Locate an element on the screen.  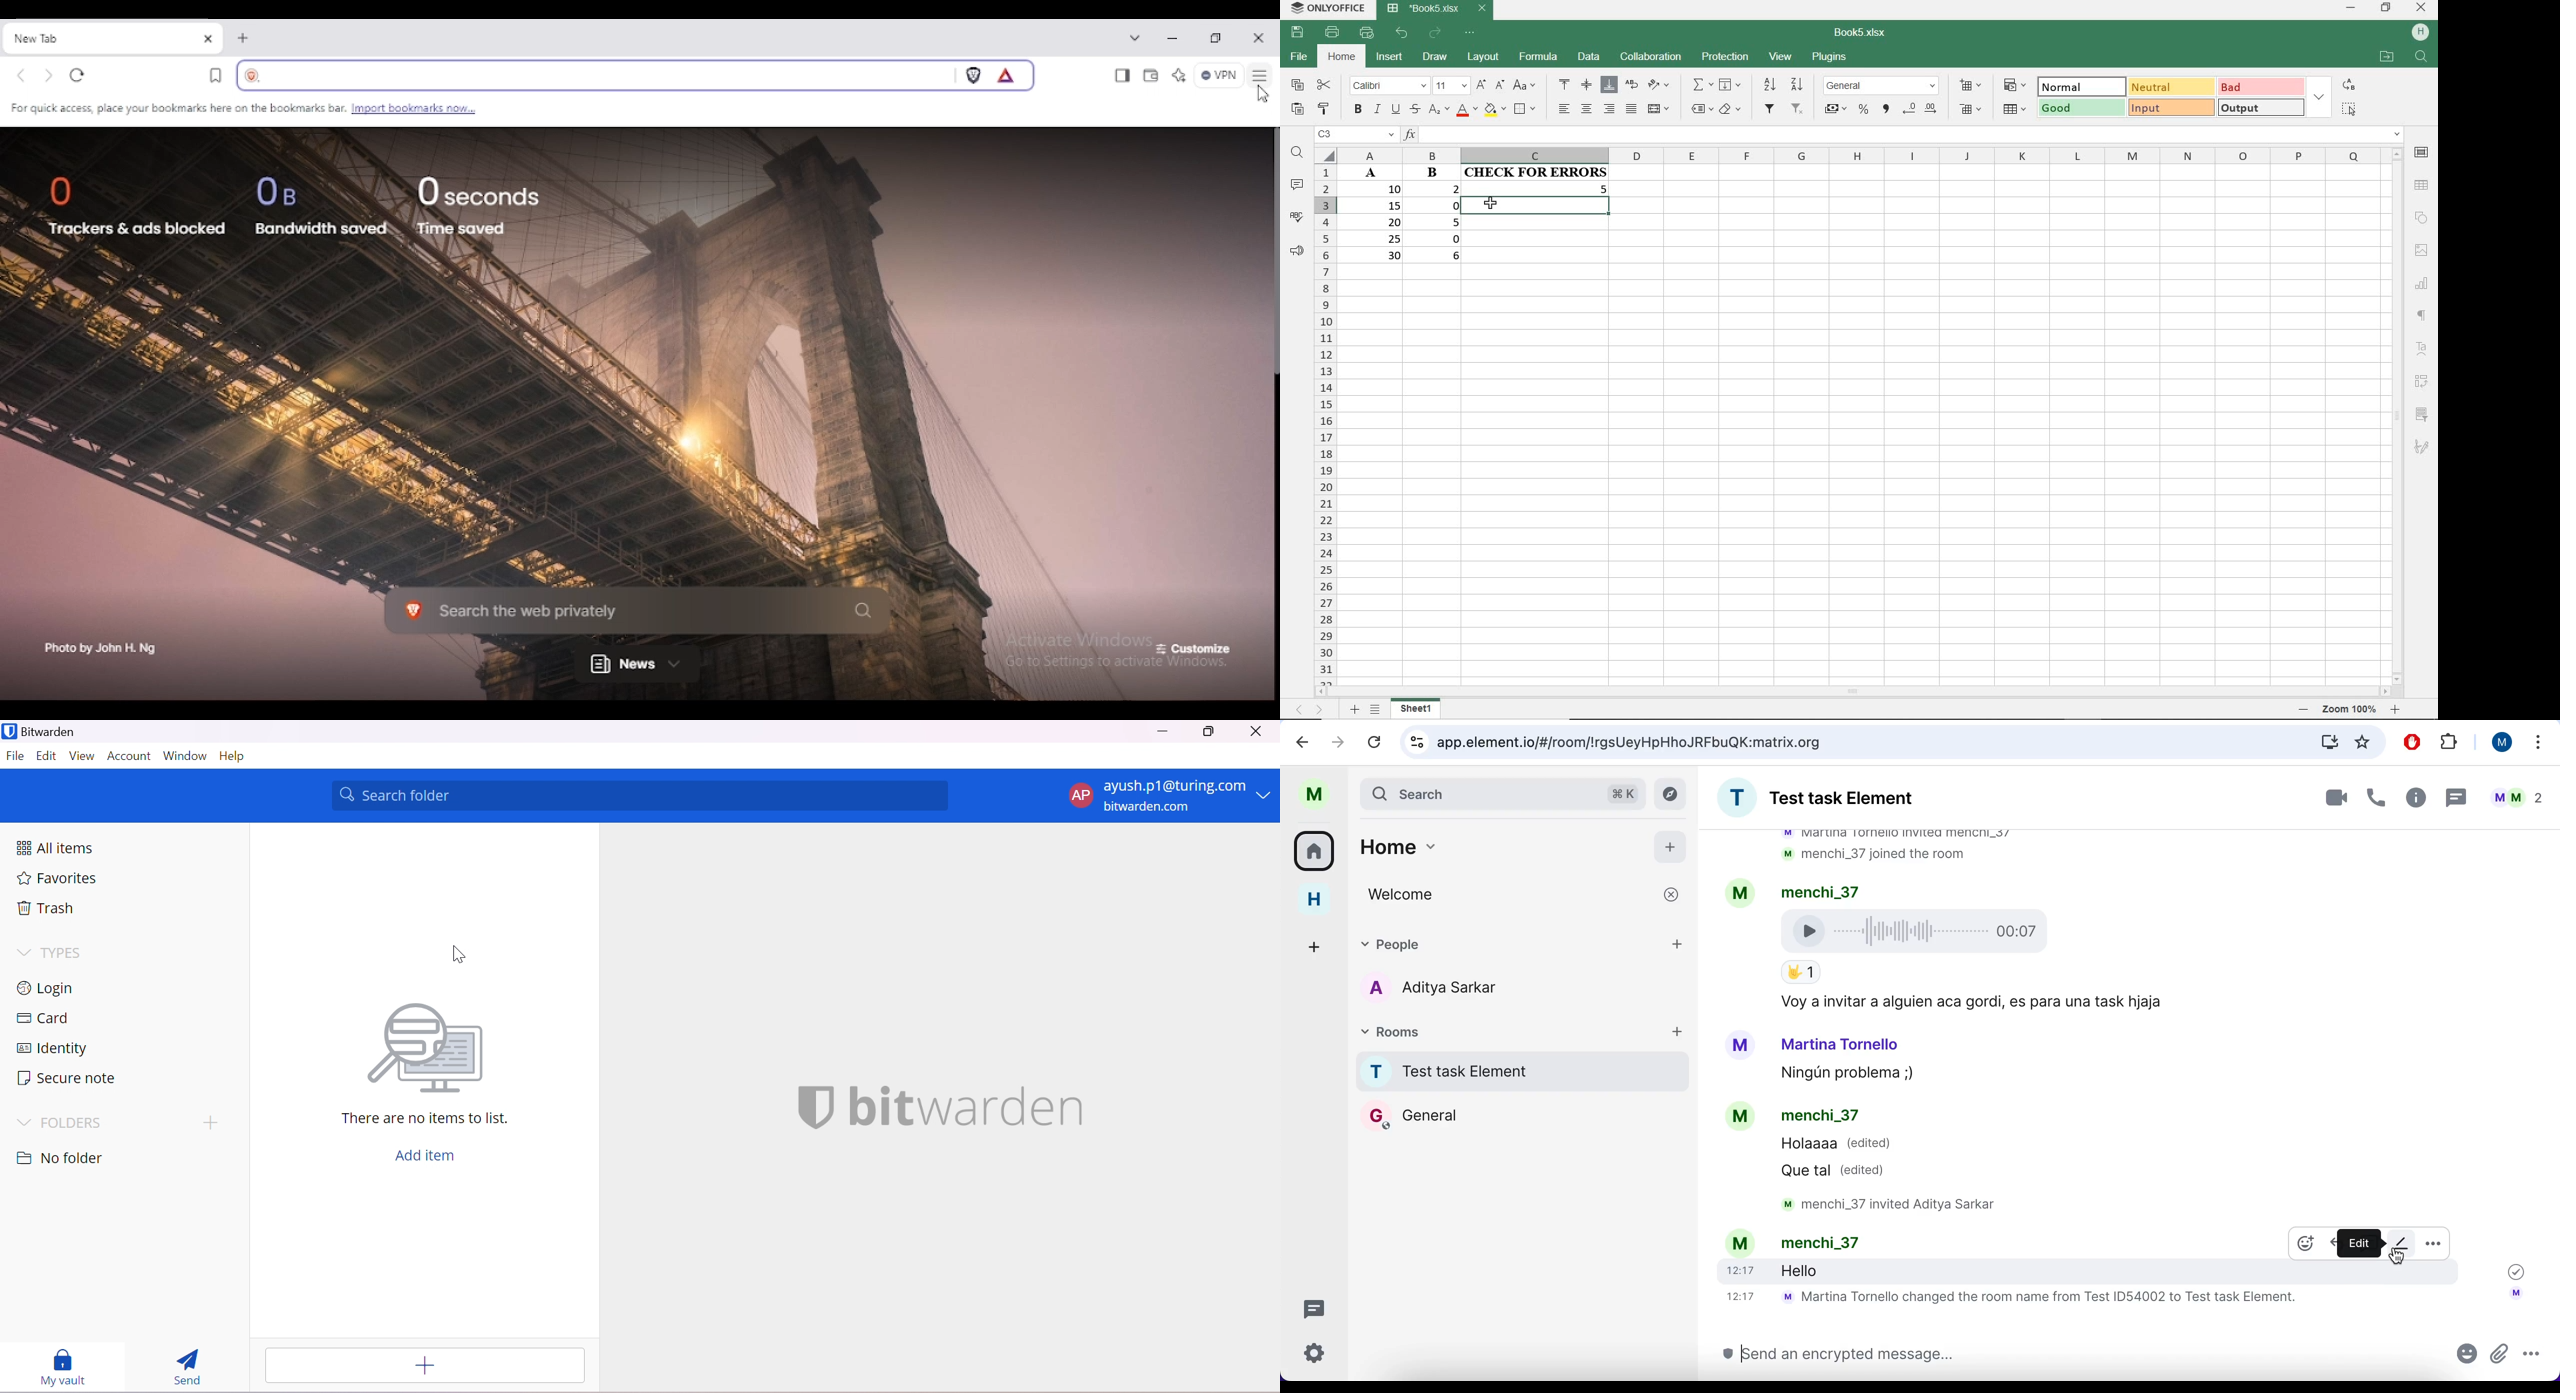
OUTPUT is located at coordinates (2260, 107).